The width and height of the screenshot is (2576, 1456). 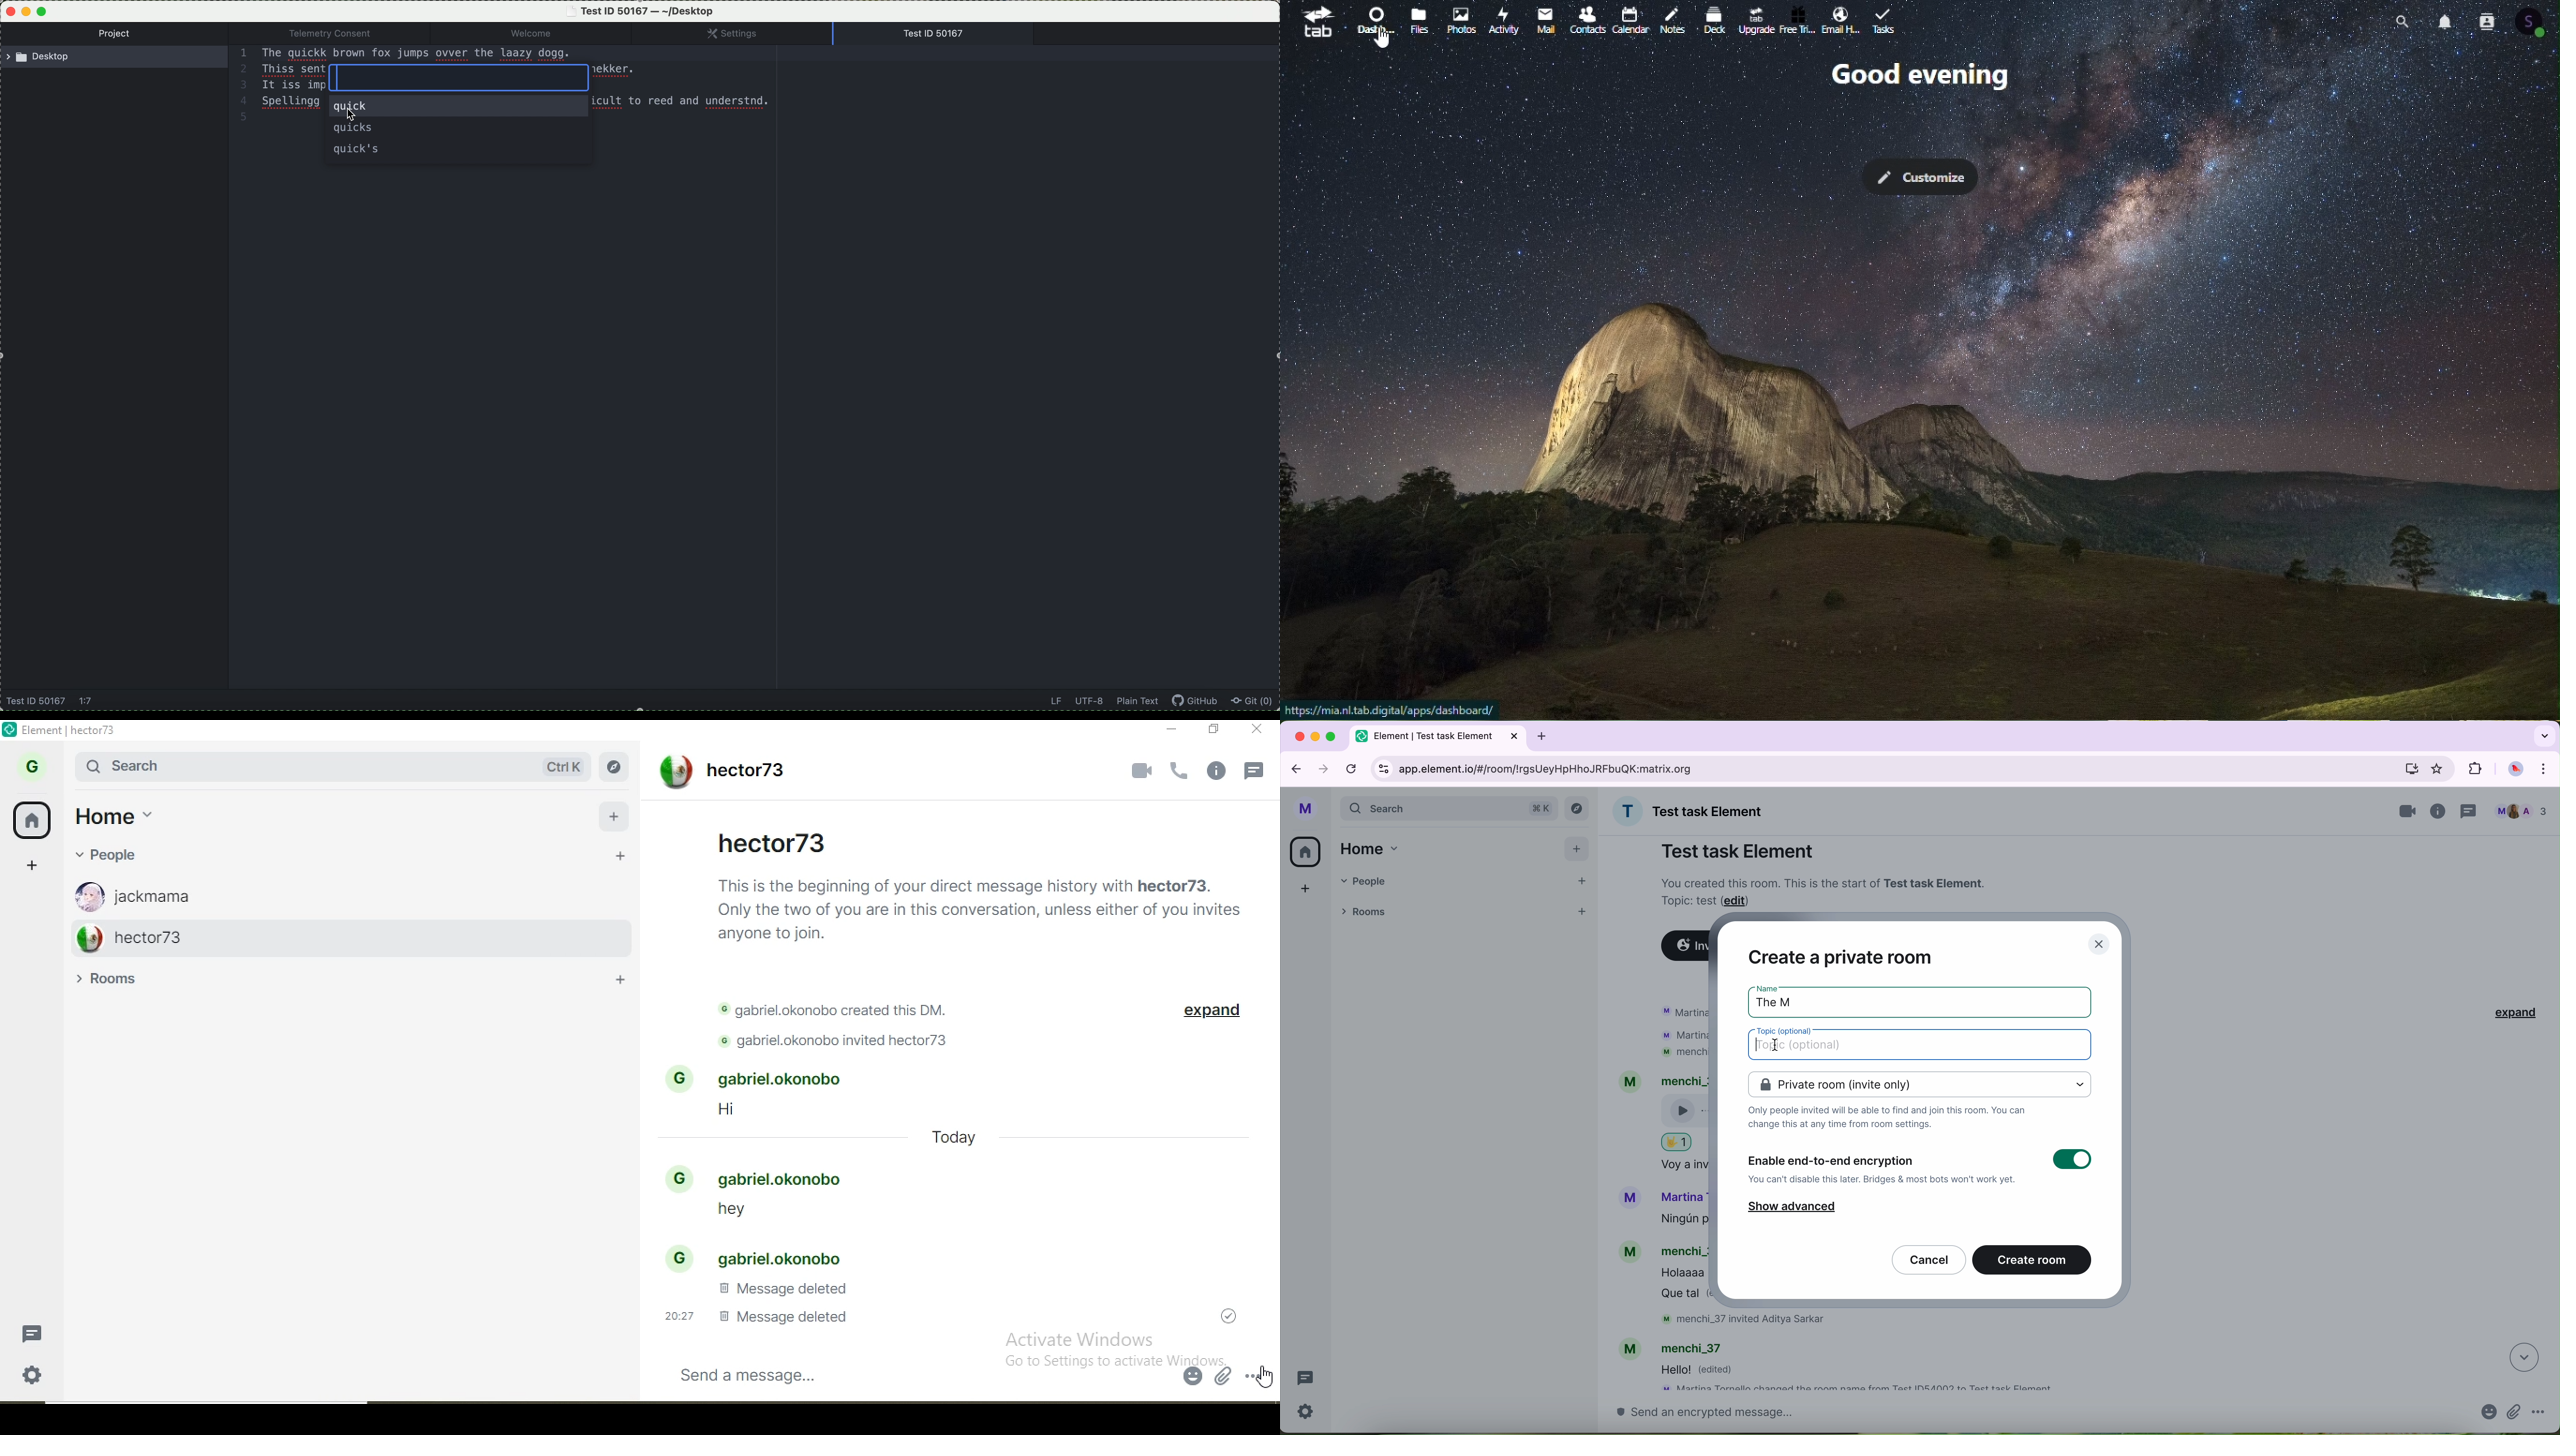 What do you see at coordinates (764, 1080) in the screenshot?
I see `gabriel.okonobo` at bounding box center [764, 1080].